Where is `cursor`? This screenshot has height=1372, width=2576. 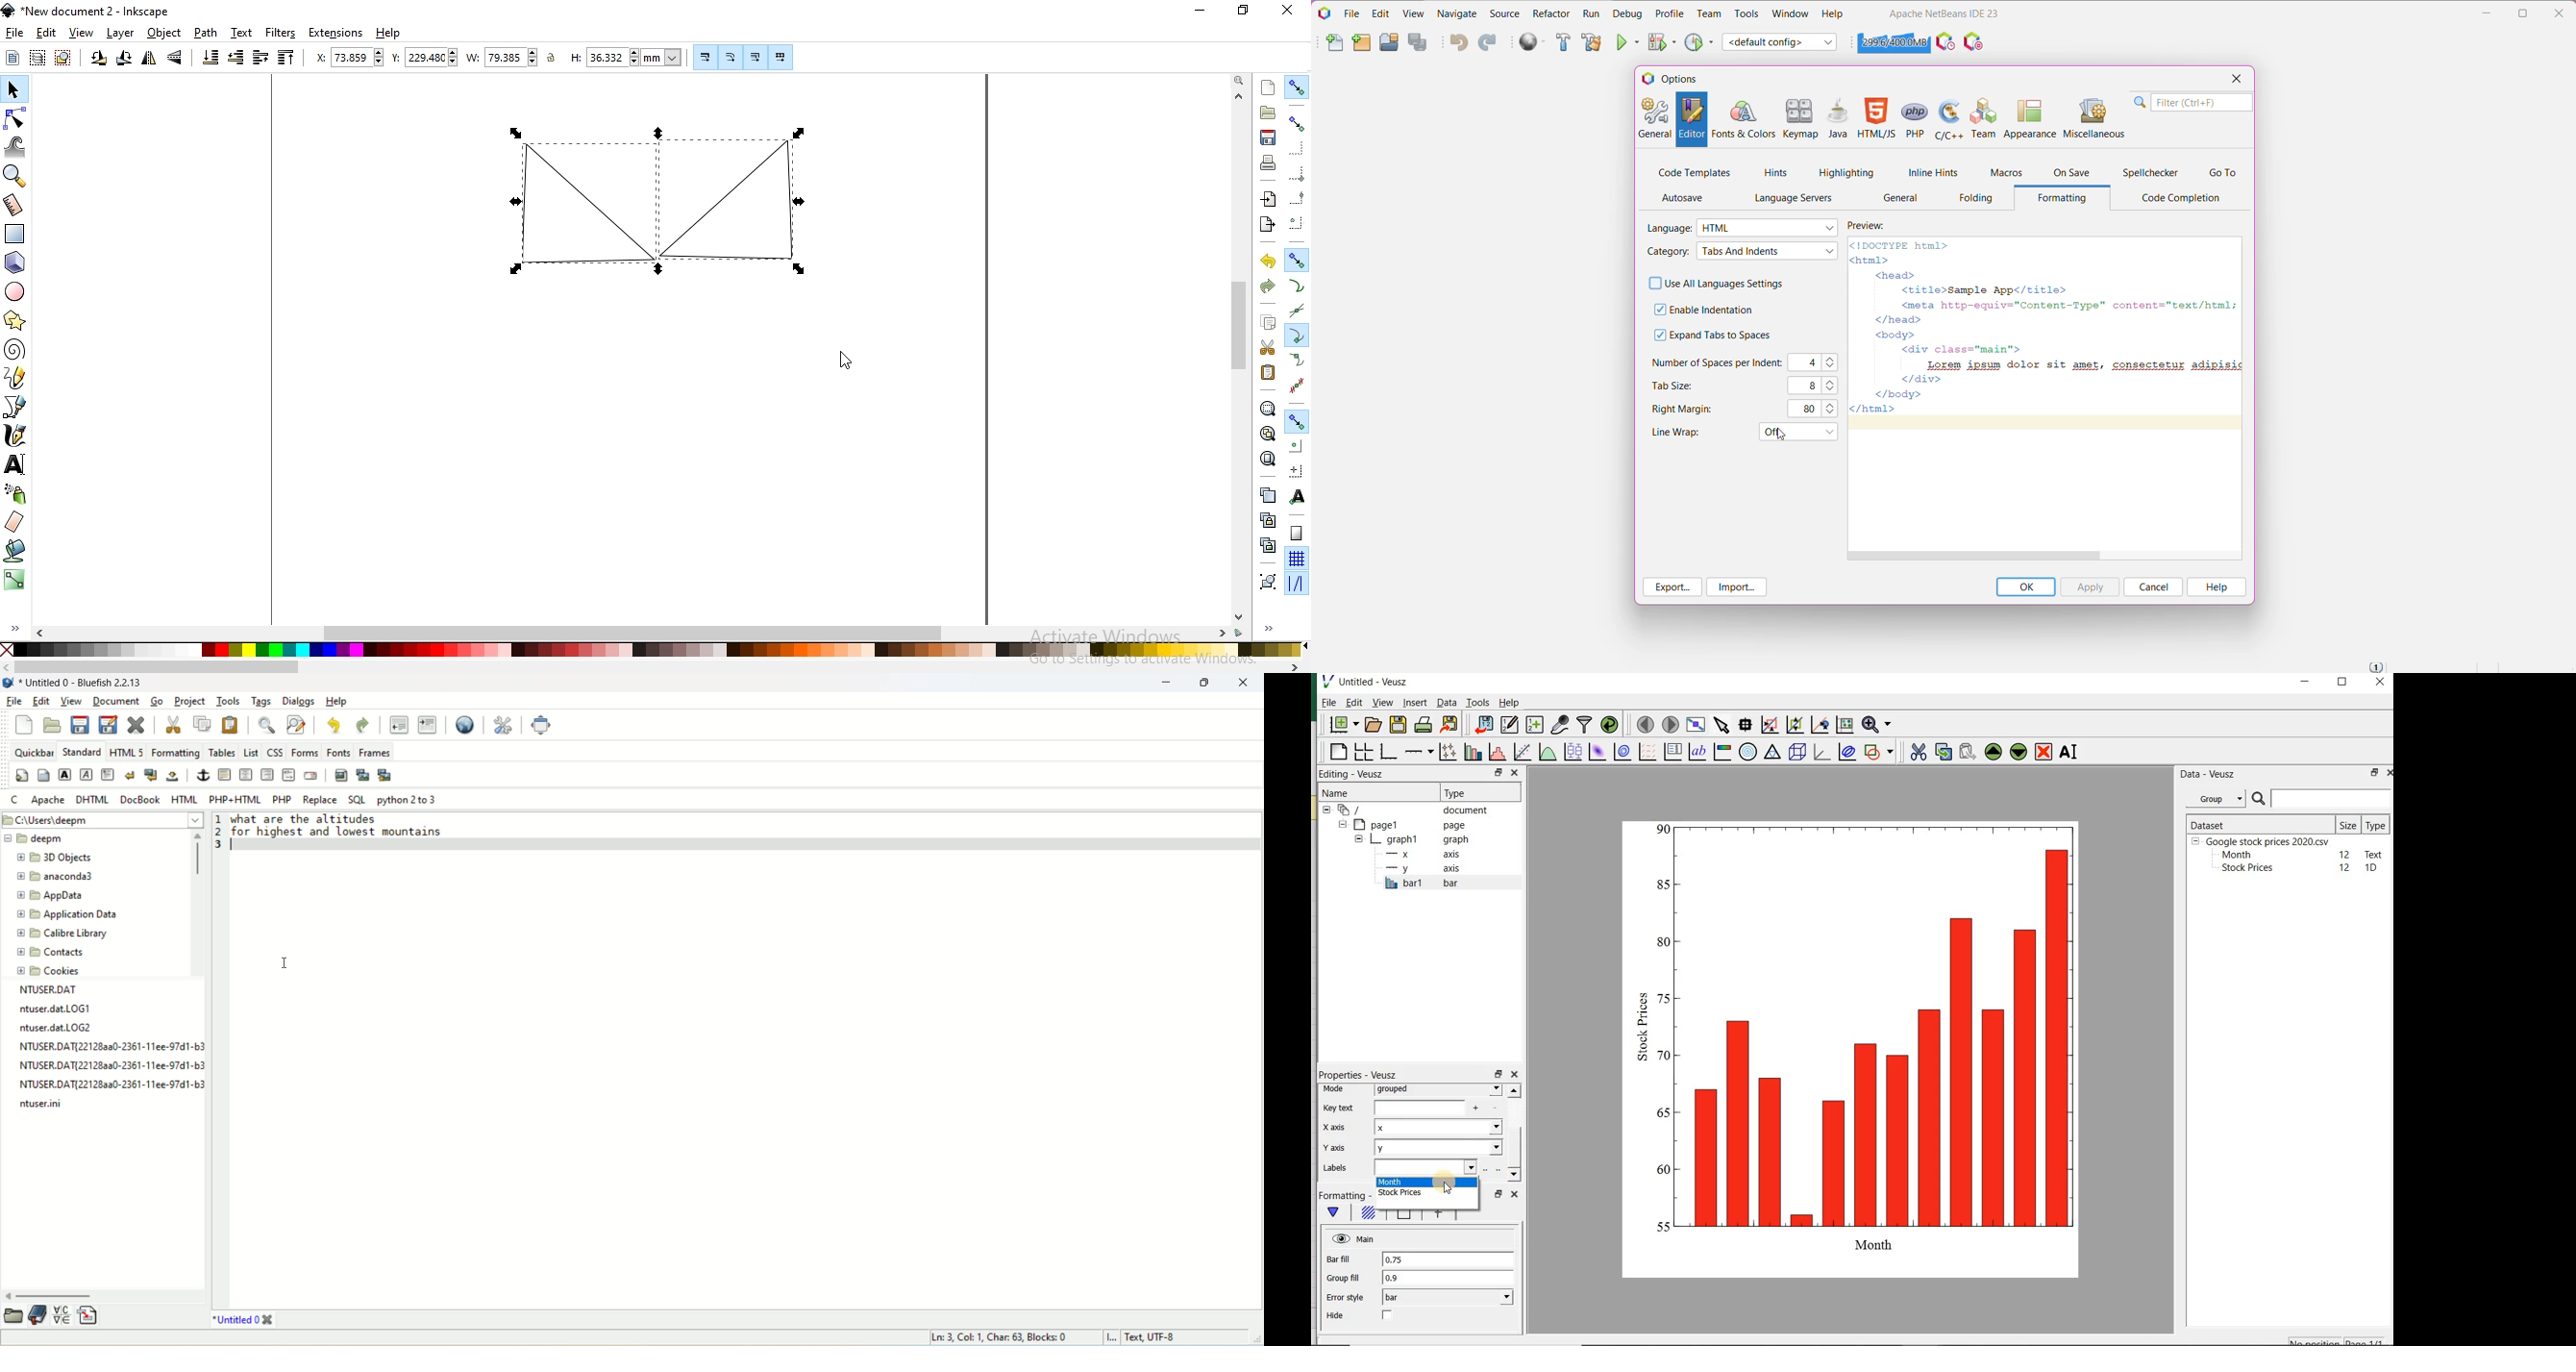
cursor is located at coordinates (1444, 1189).